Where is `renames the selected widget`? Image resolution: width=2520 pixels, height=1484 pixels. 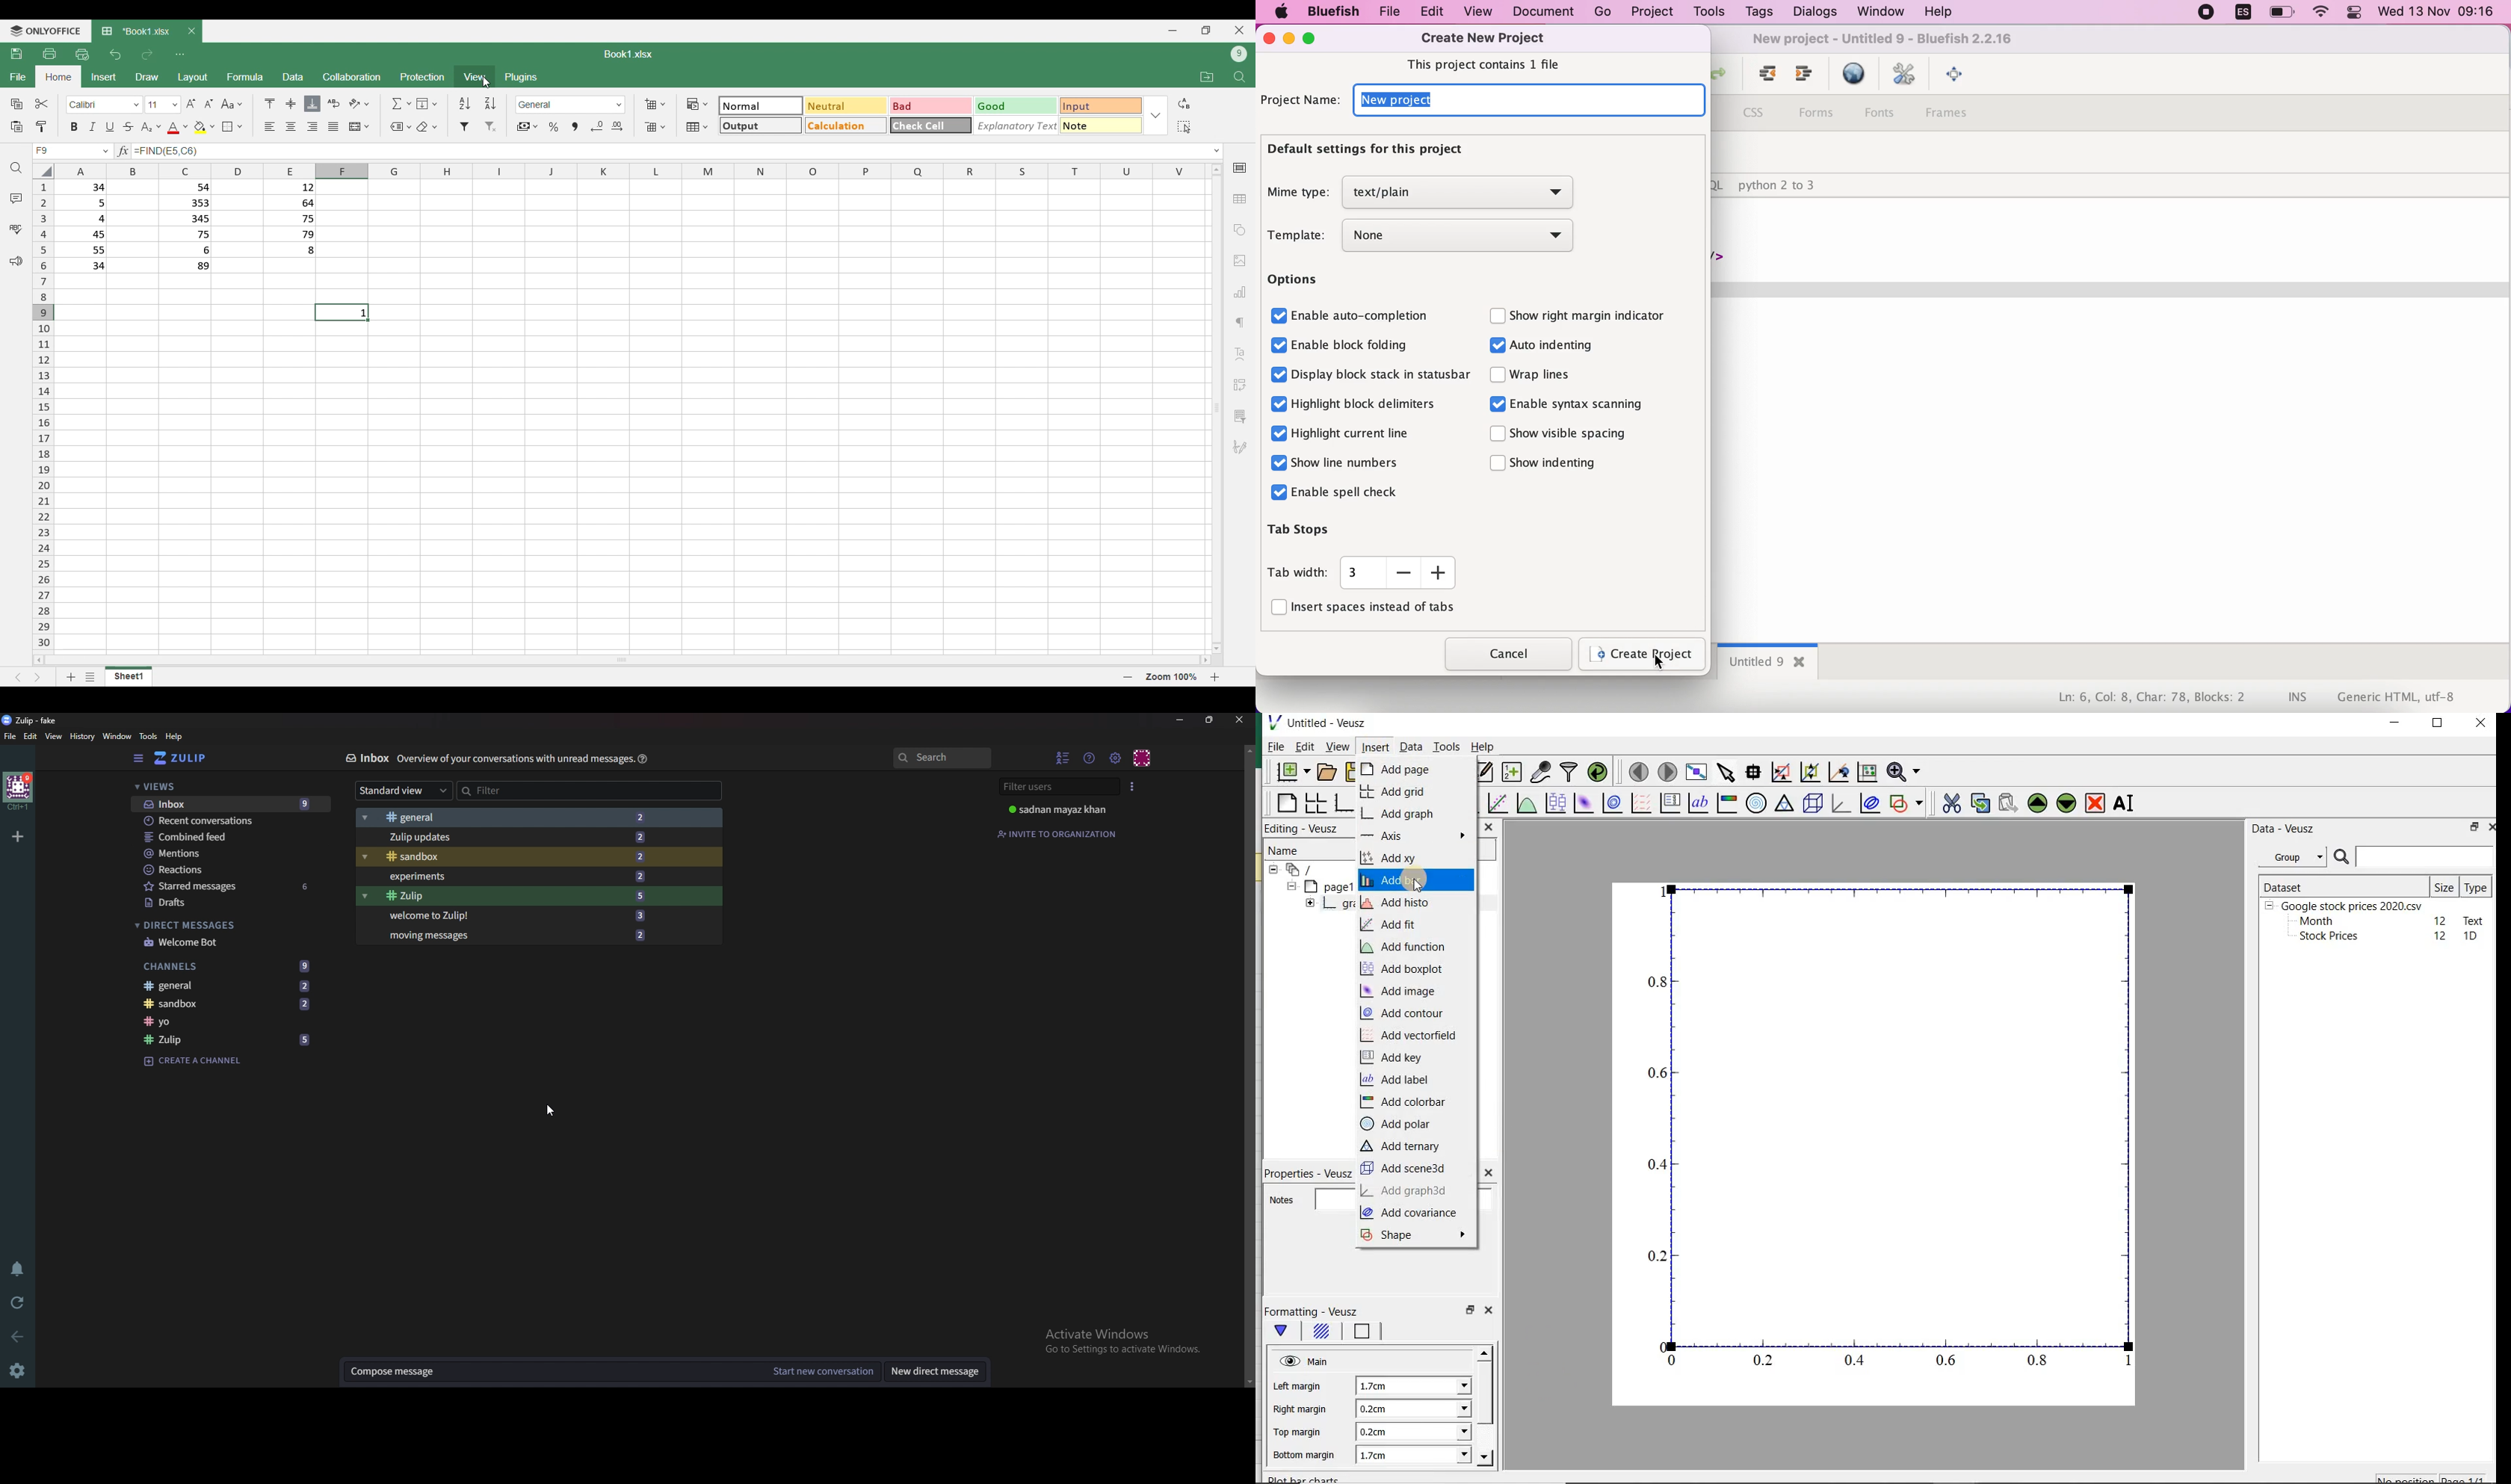 renames the selected widget is located at coordinates (2122, 805).